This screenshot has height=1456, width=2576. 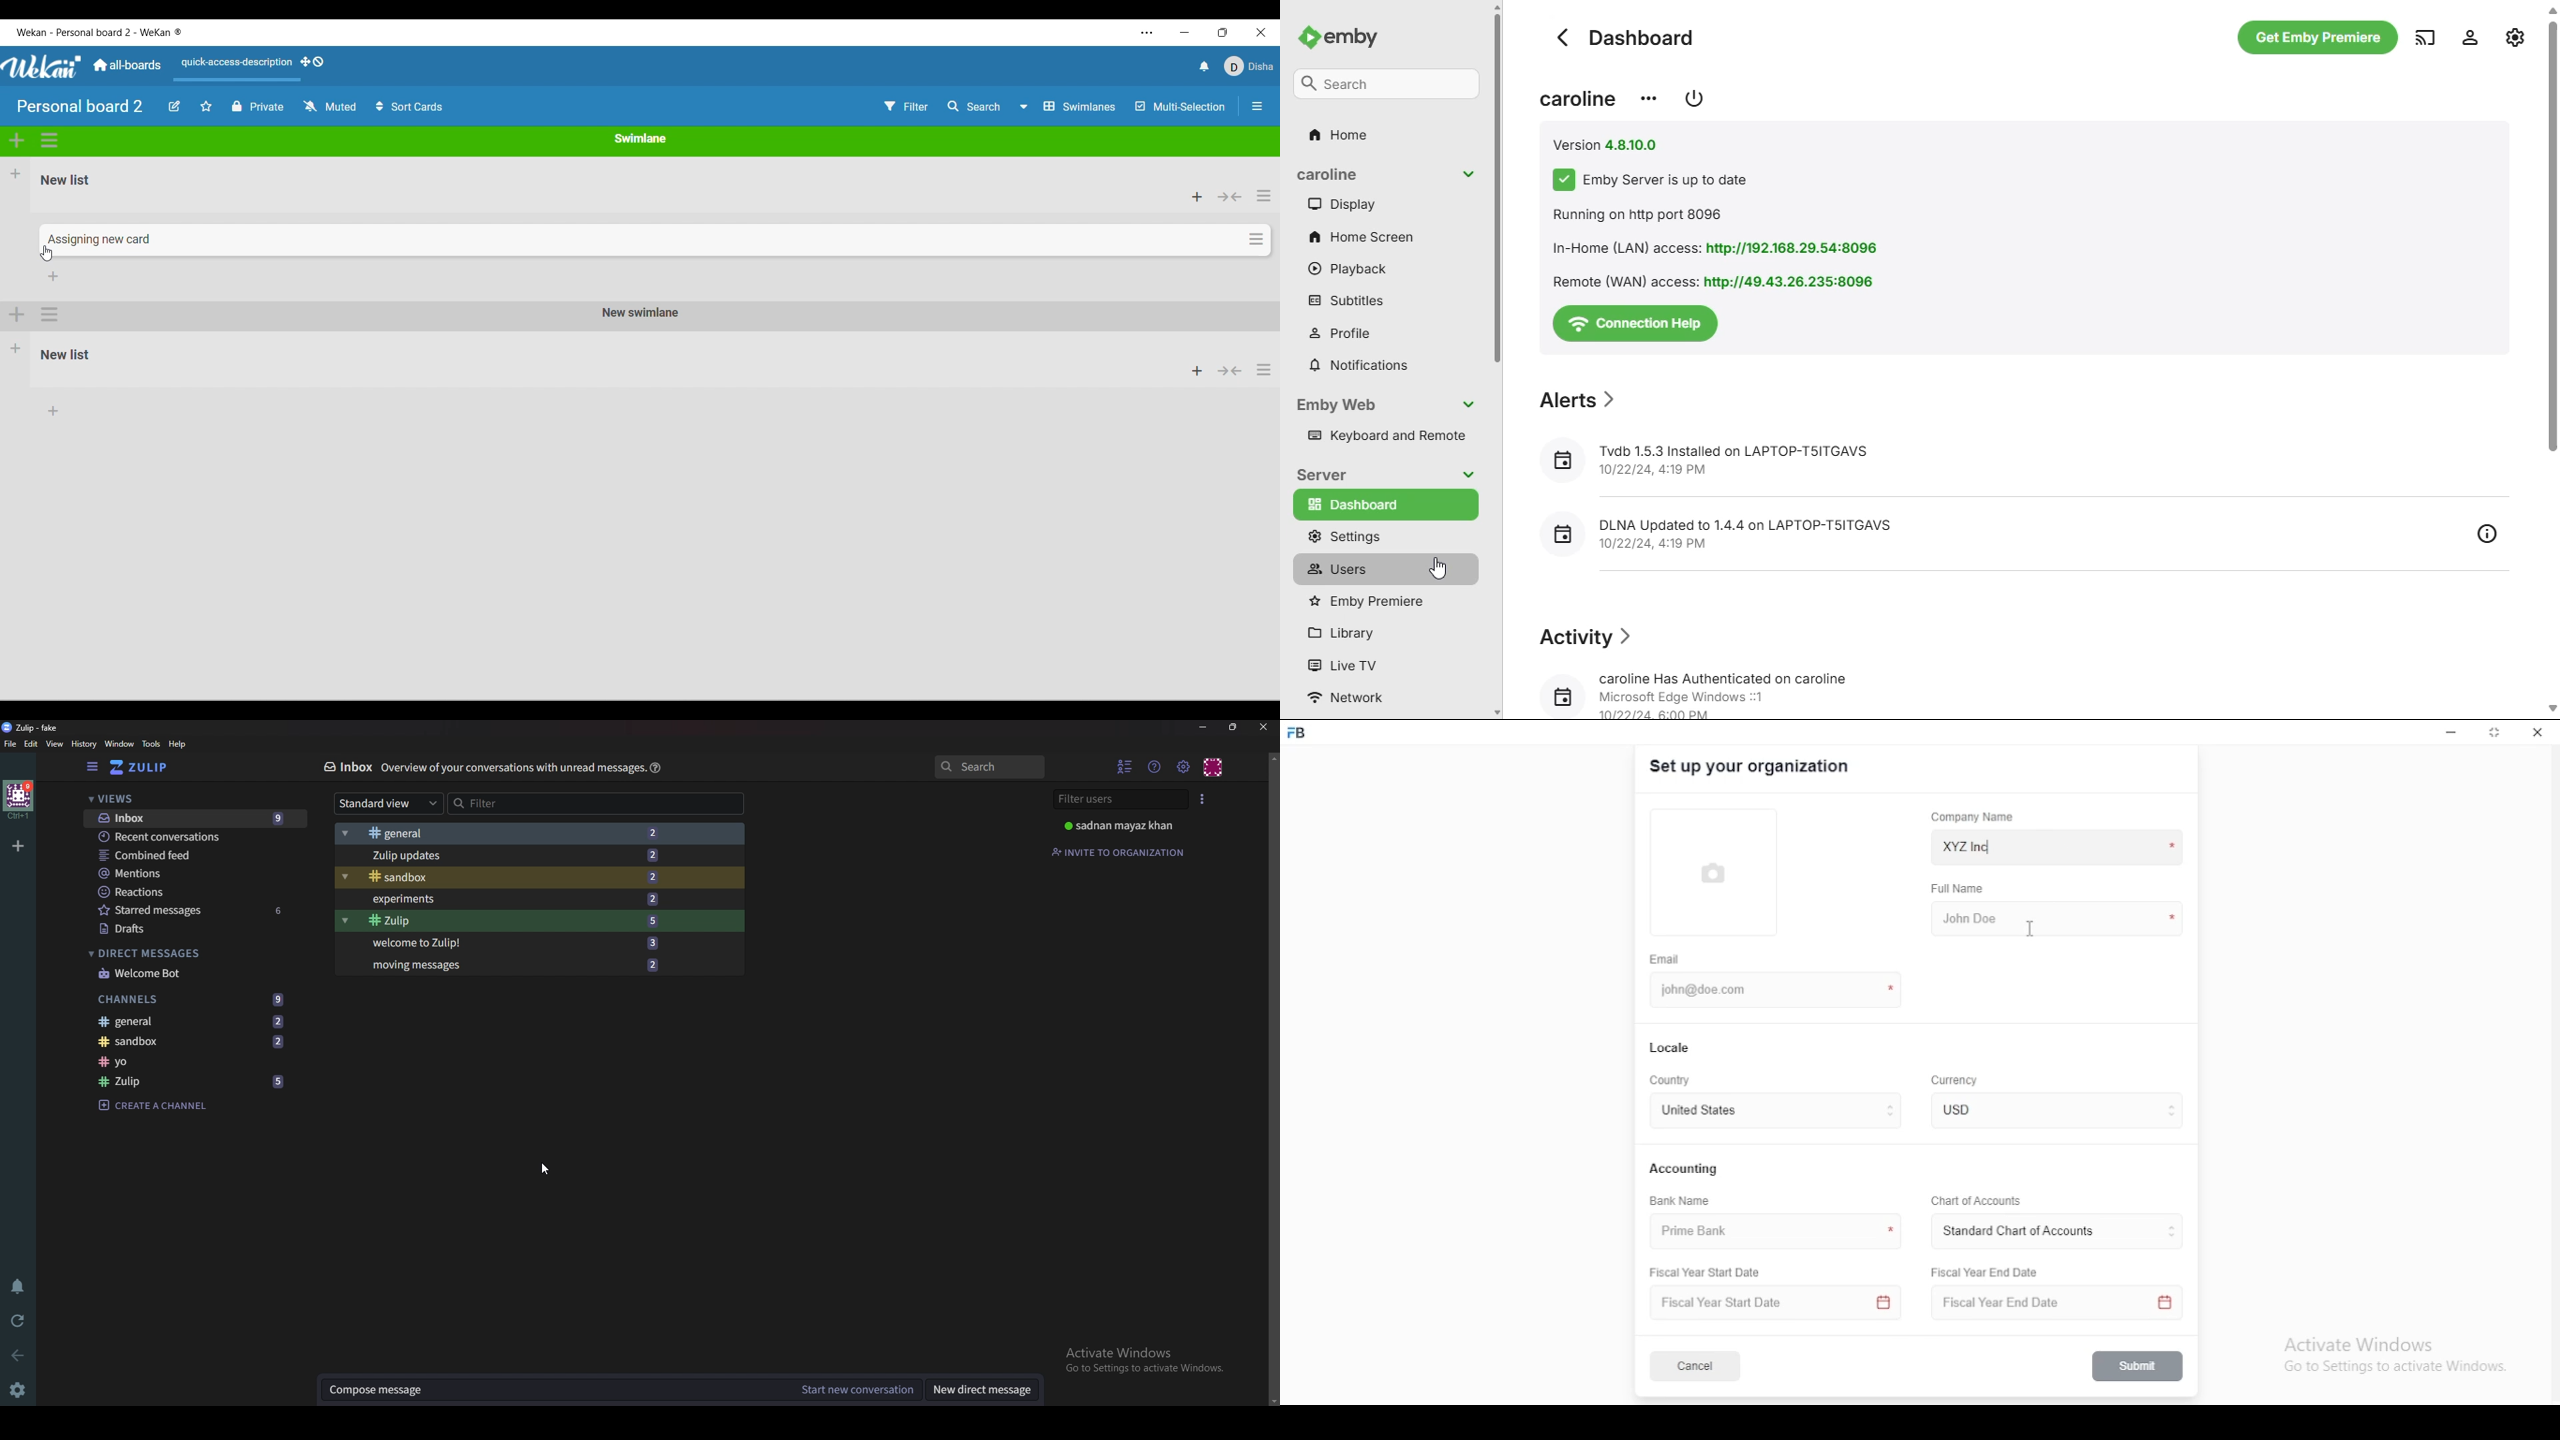 What do you see at coordinates (119, 745) in the screenshot?
I see `Window` at bounding box center [119, 745].